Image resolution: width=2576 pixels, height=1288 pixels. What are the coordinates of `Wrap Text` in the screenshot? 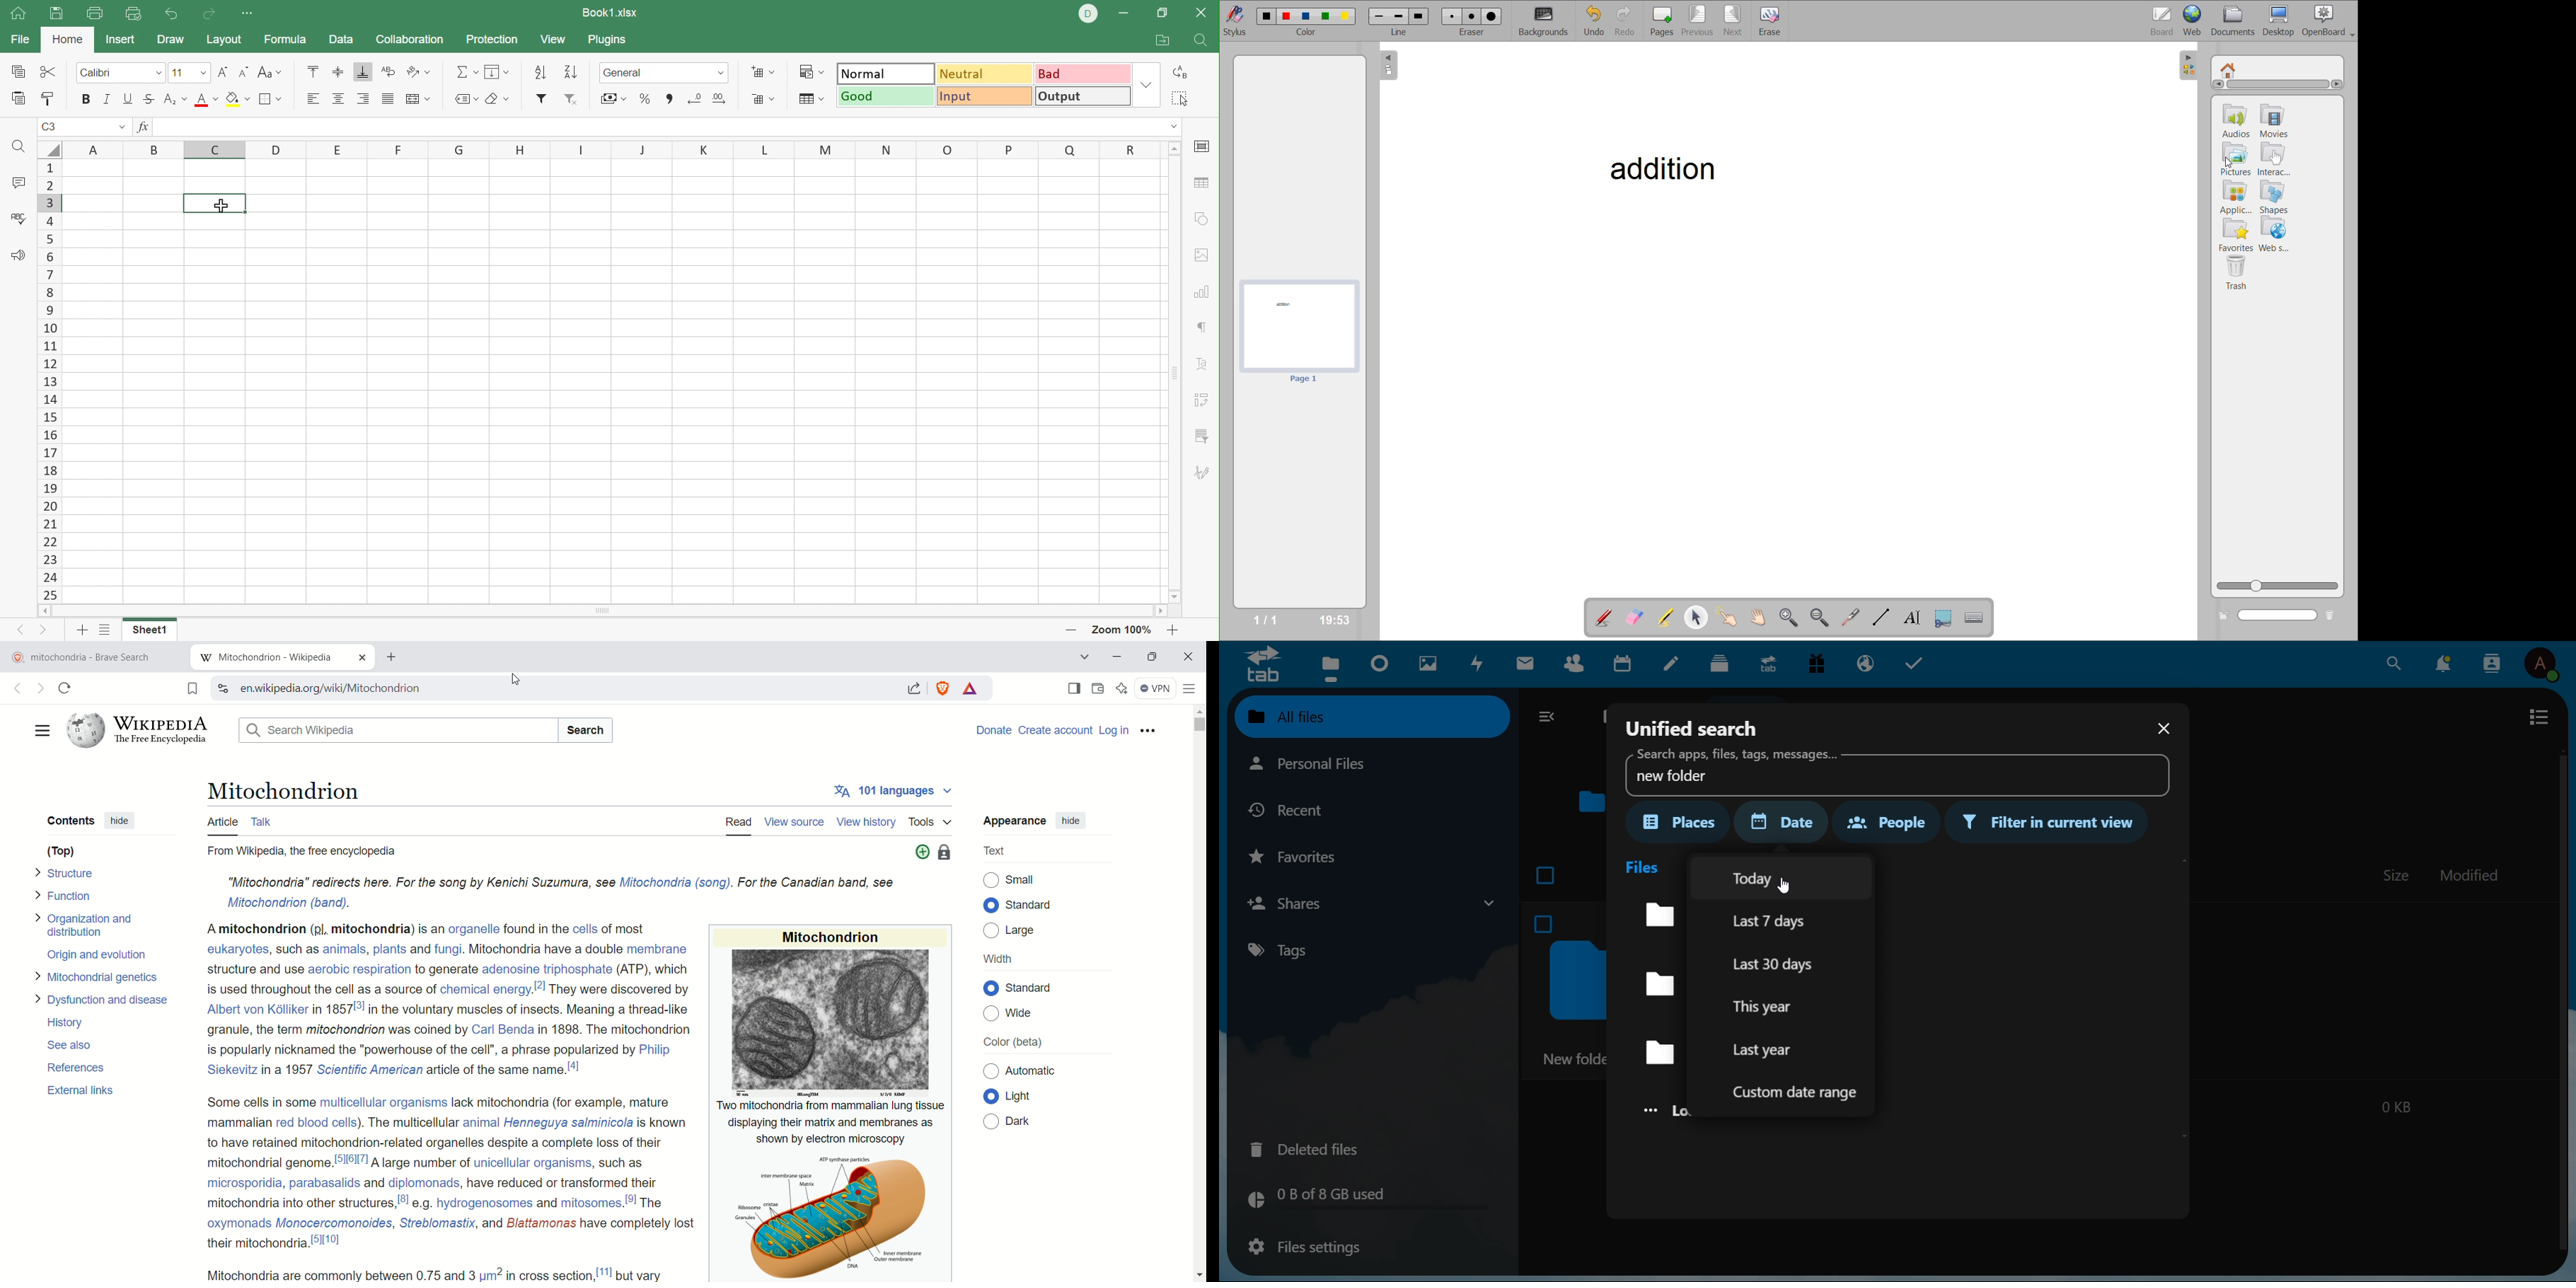 It's located at (387, 72).